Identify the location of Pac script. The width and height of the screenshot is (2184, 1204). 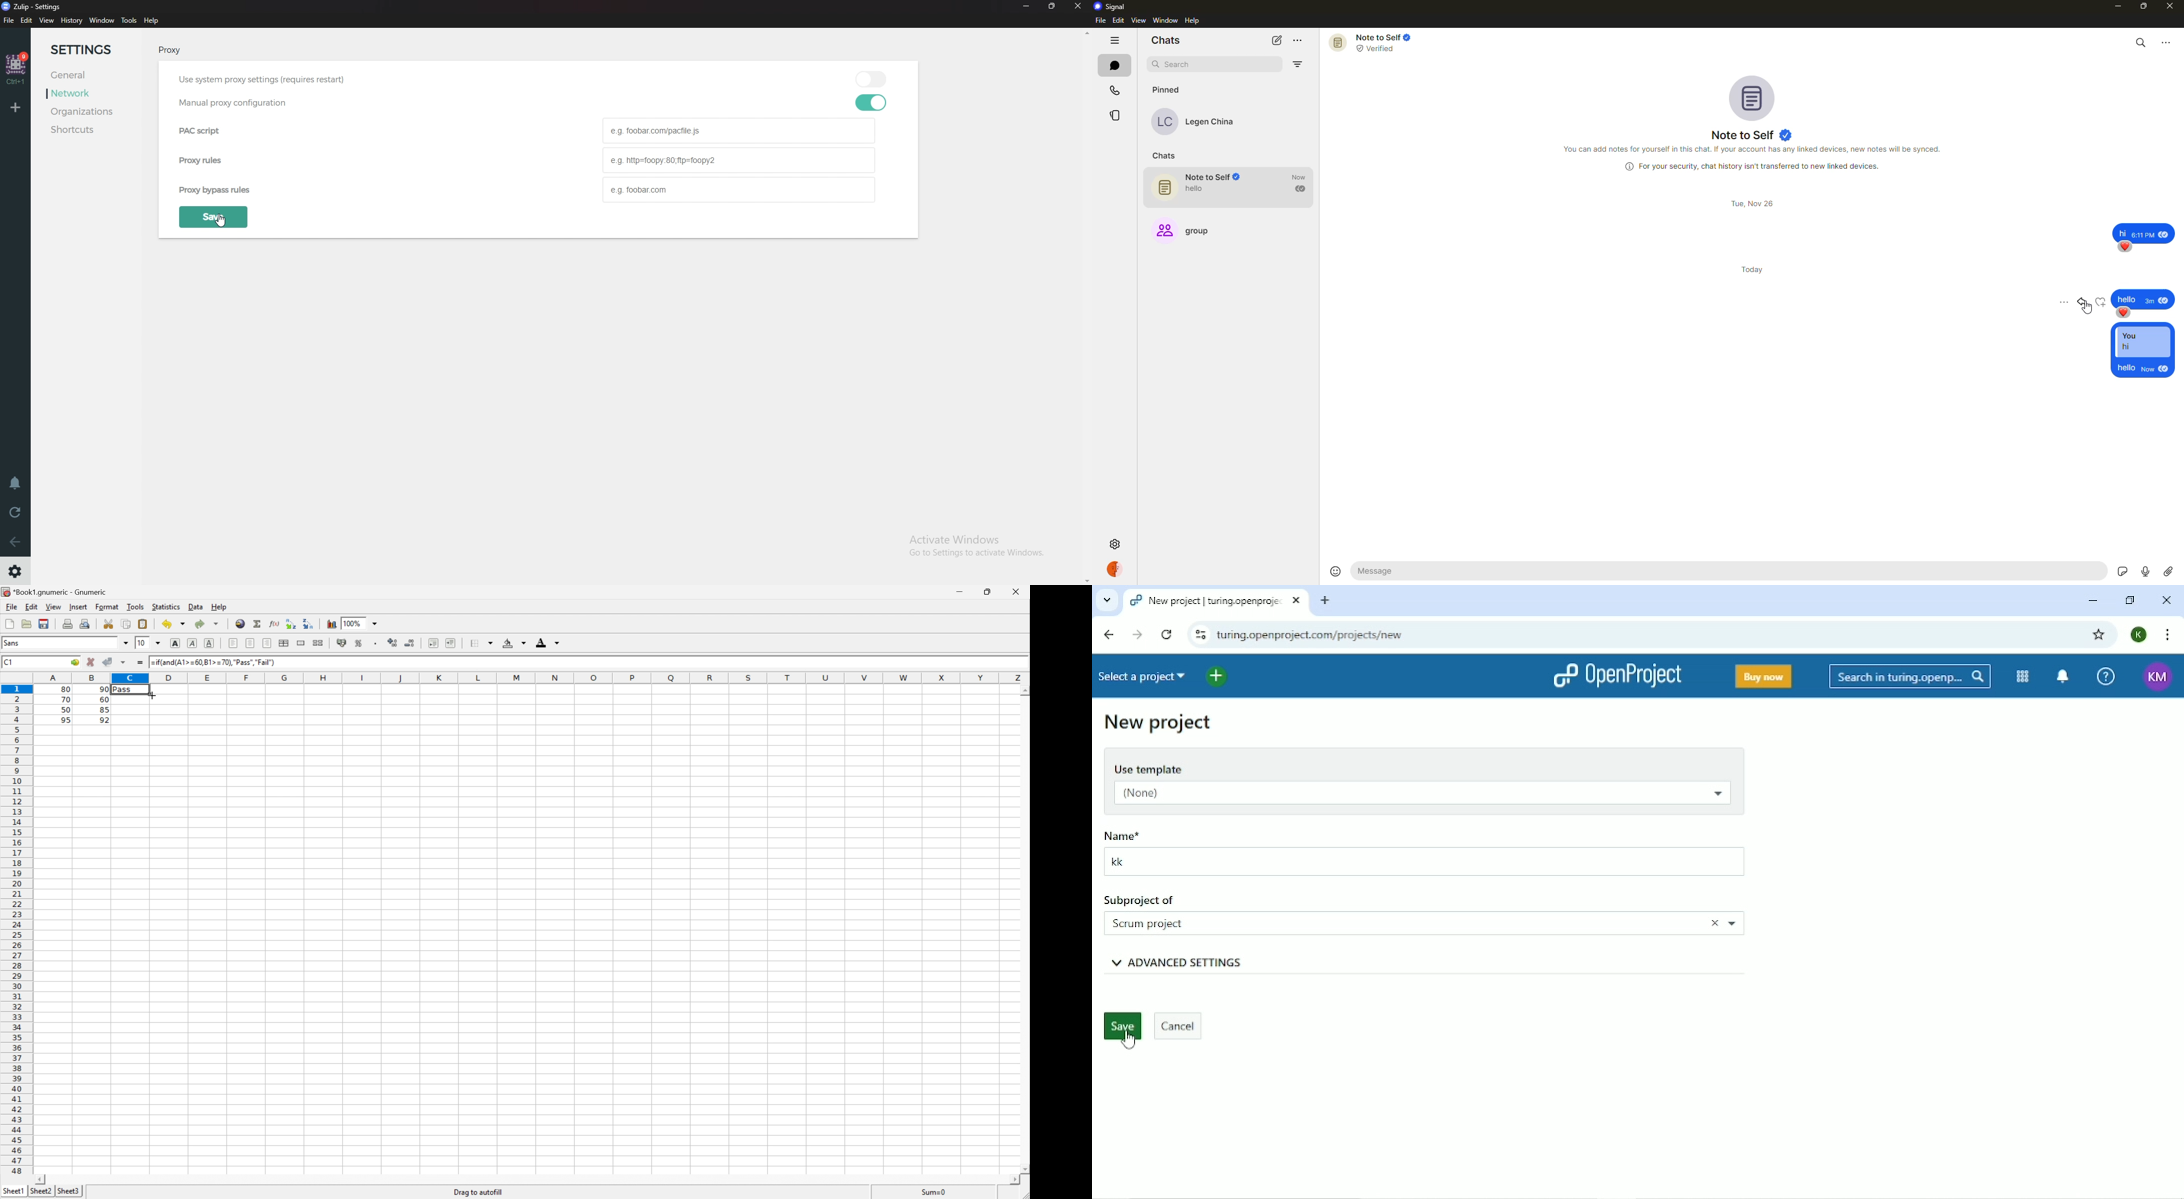
(741, 131).